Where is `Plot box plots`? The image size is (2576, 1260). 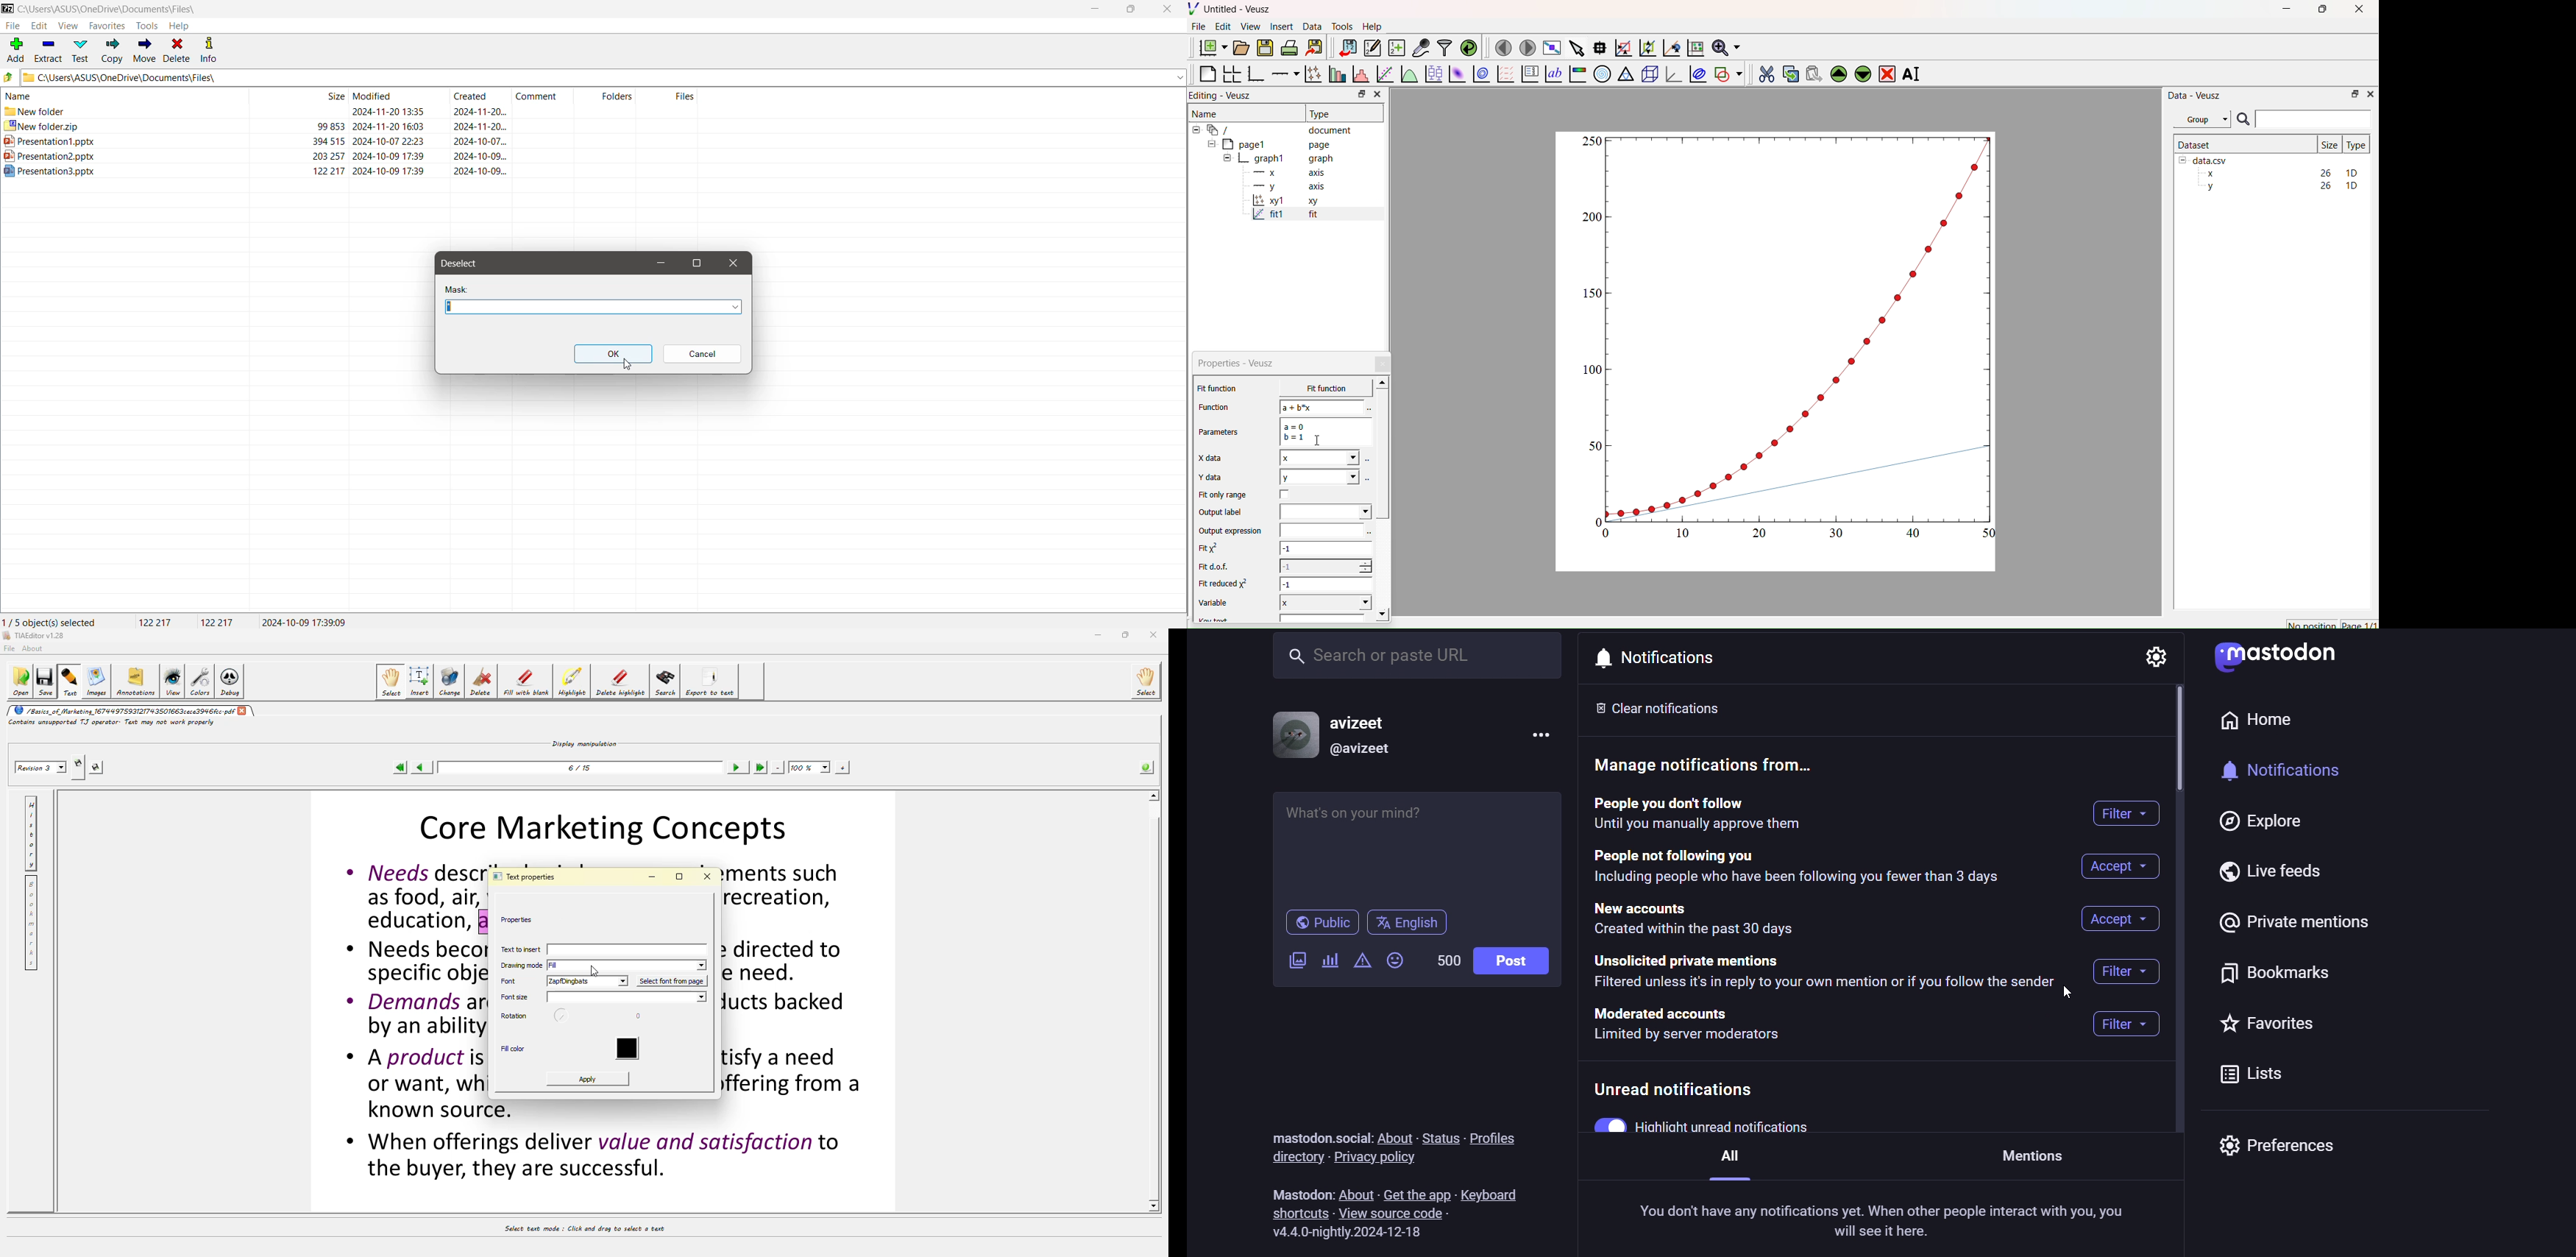
Plot box plots is located at coordinates (1433, 74).